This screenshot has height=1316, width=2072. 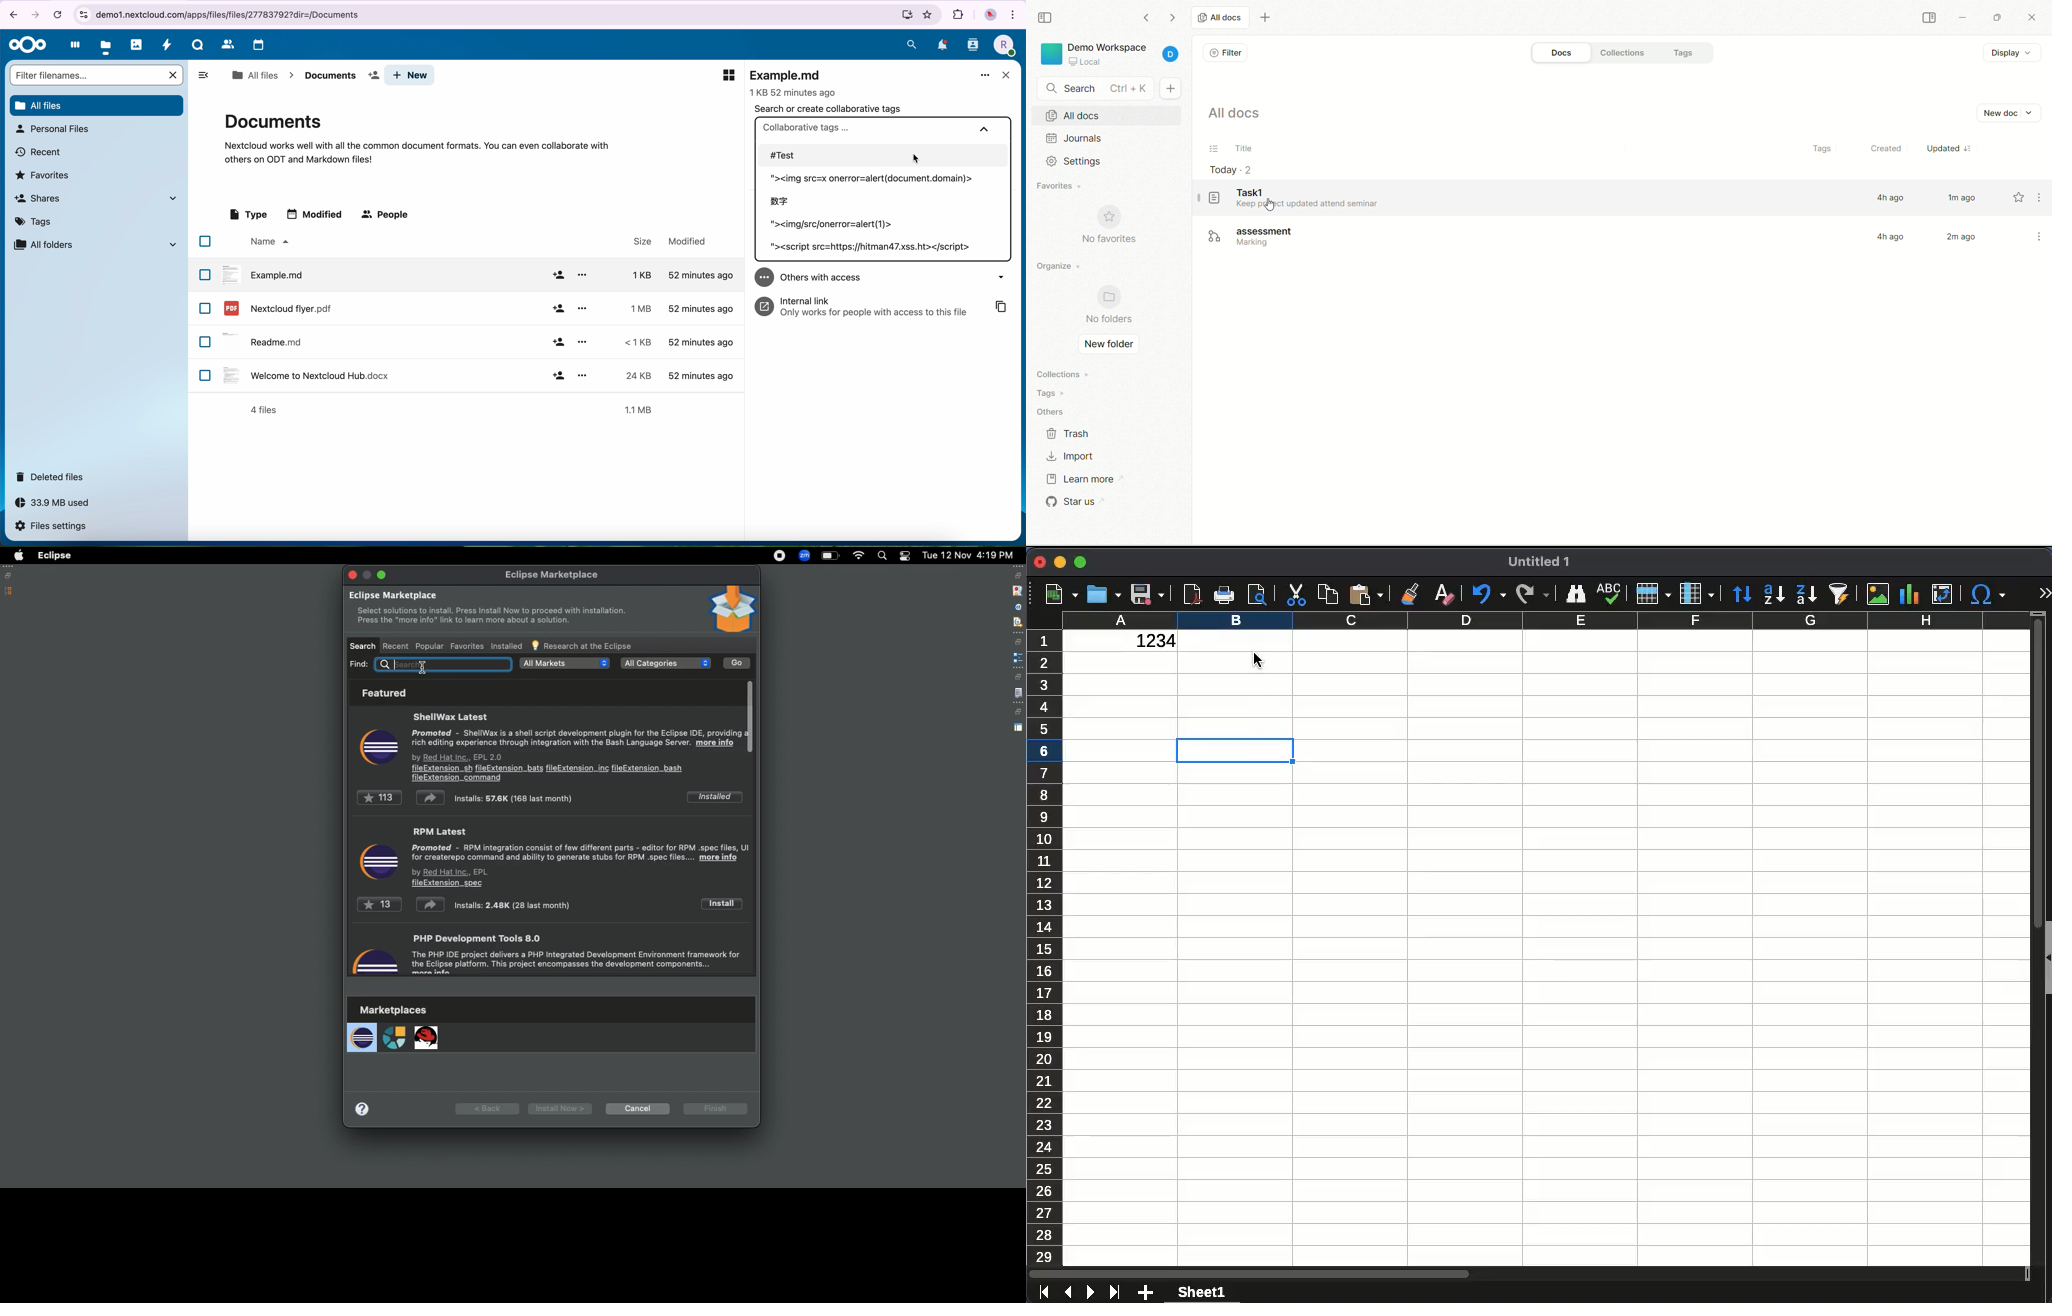 I want to click on collapse, so click(x=2047, y=959).